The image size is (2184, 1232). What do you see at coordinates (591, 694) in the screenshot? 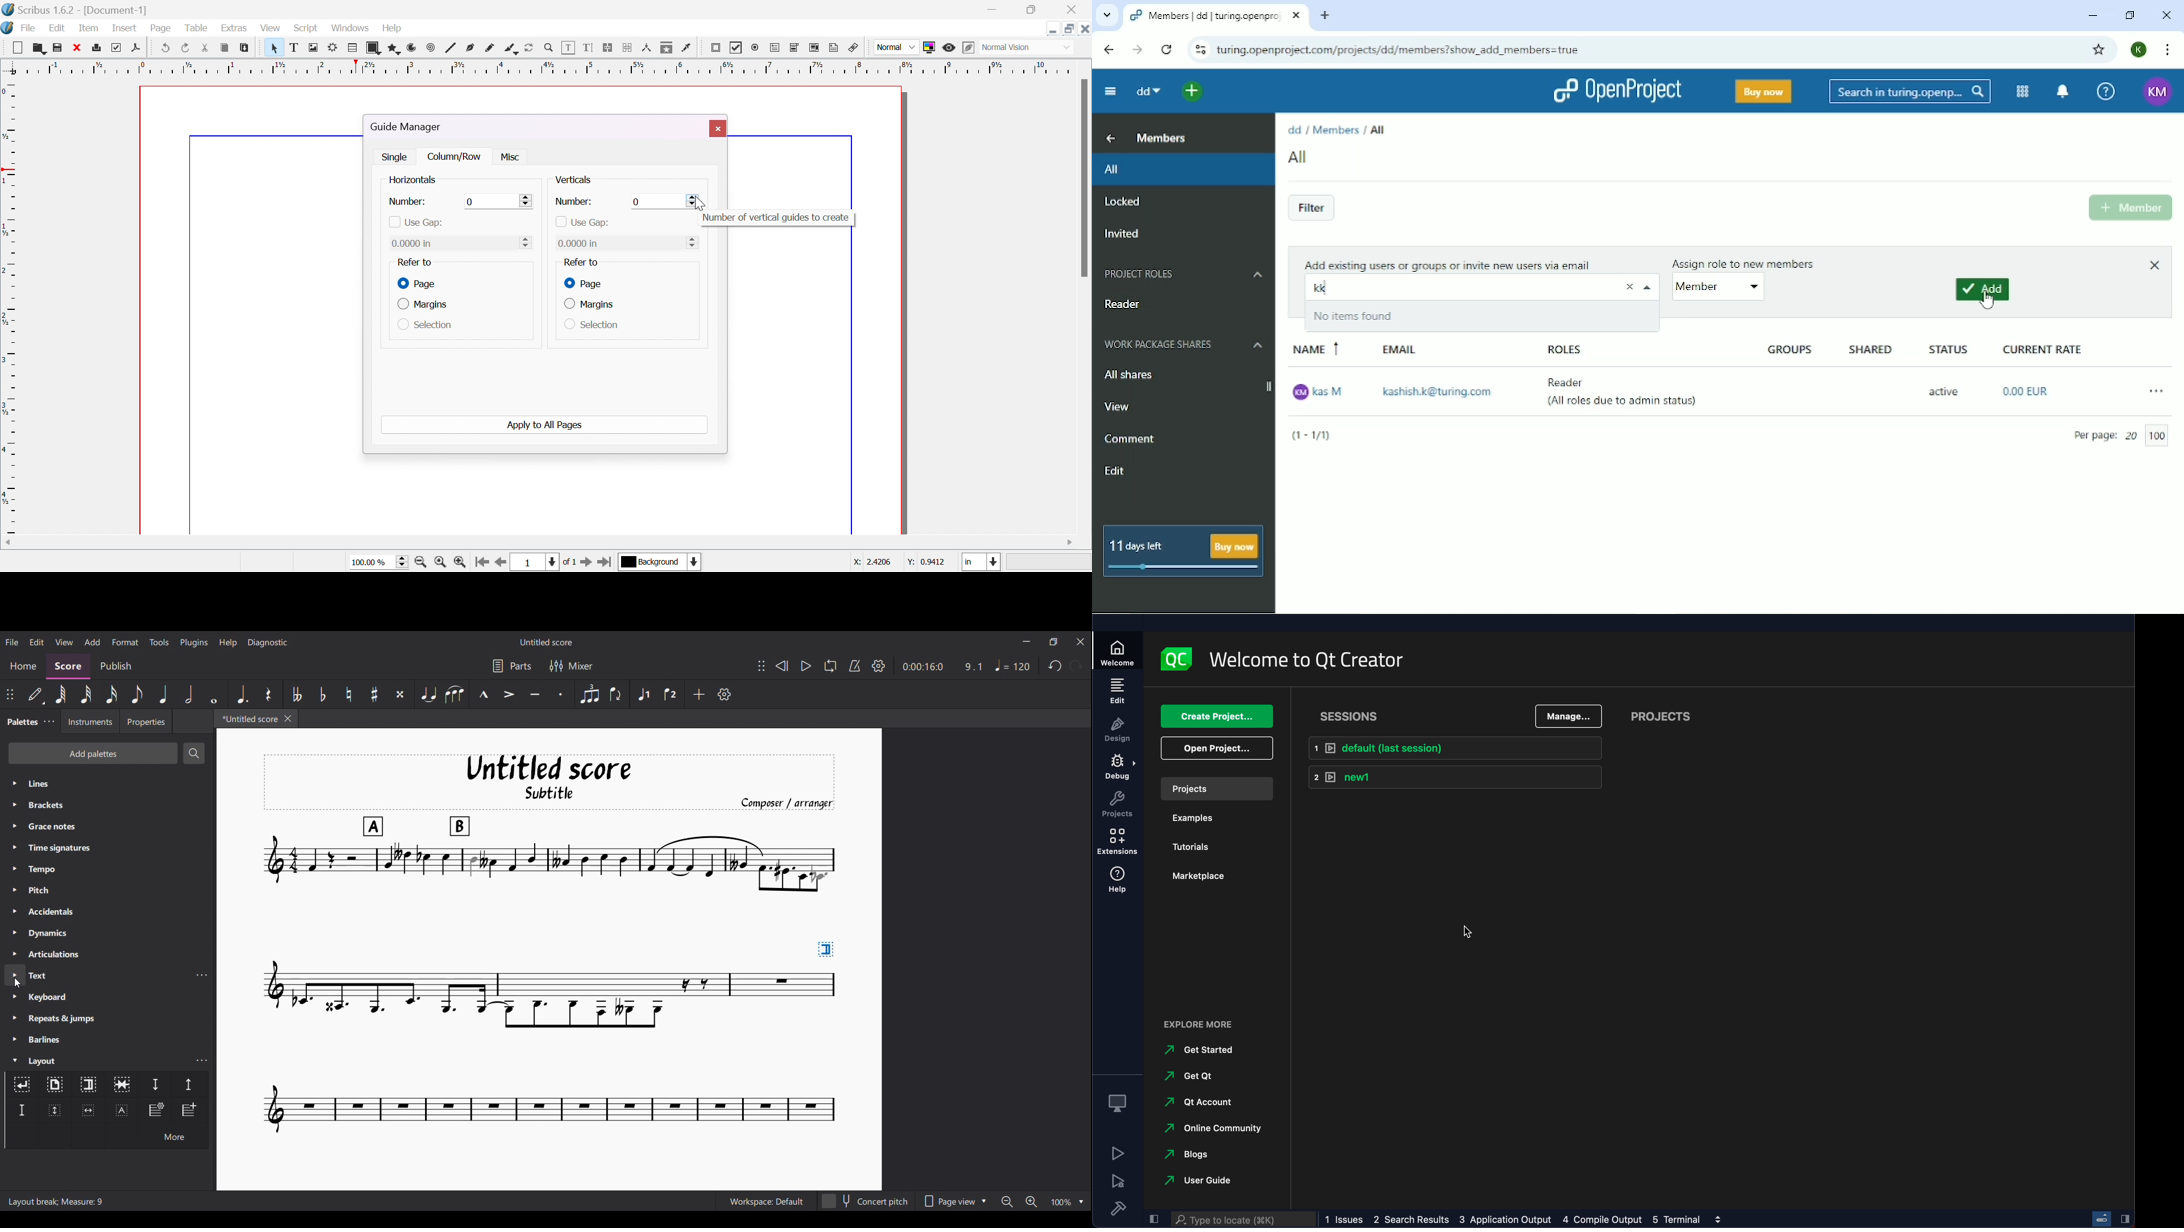
I see `Tuplet` at bounding box center [591, 694].